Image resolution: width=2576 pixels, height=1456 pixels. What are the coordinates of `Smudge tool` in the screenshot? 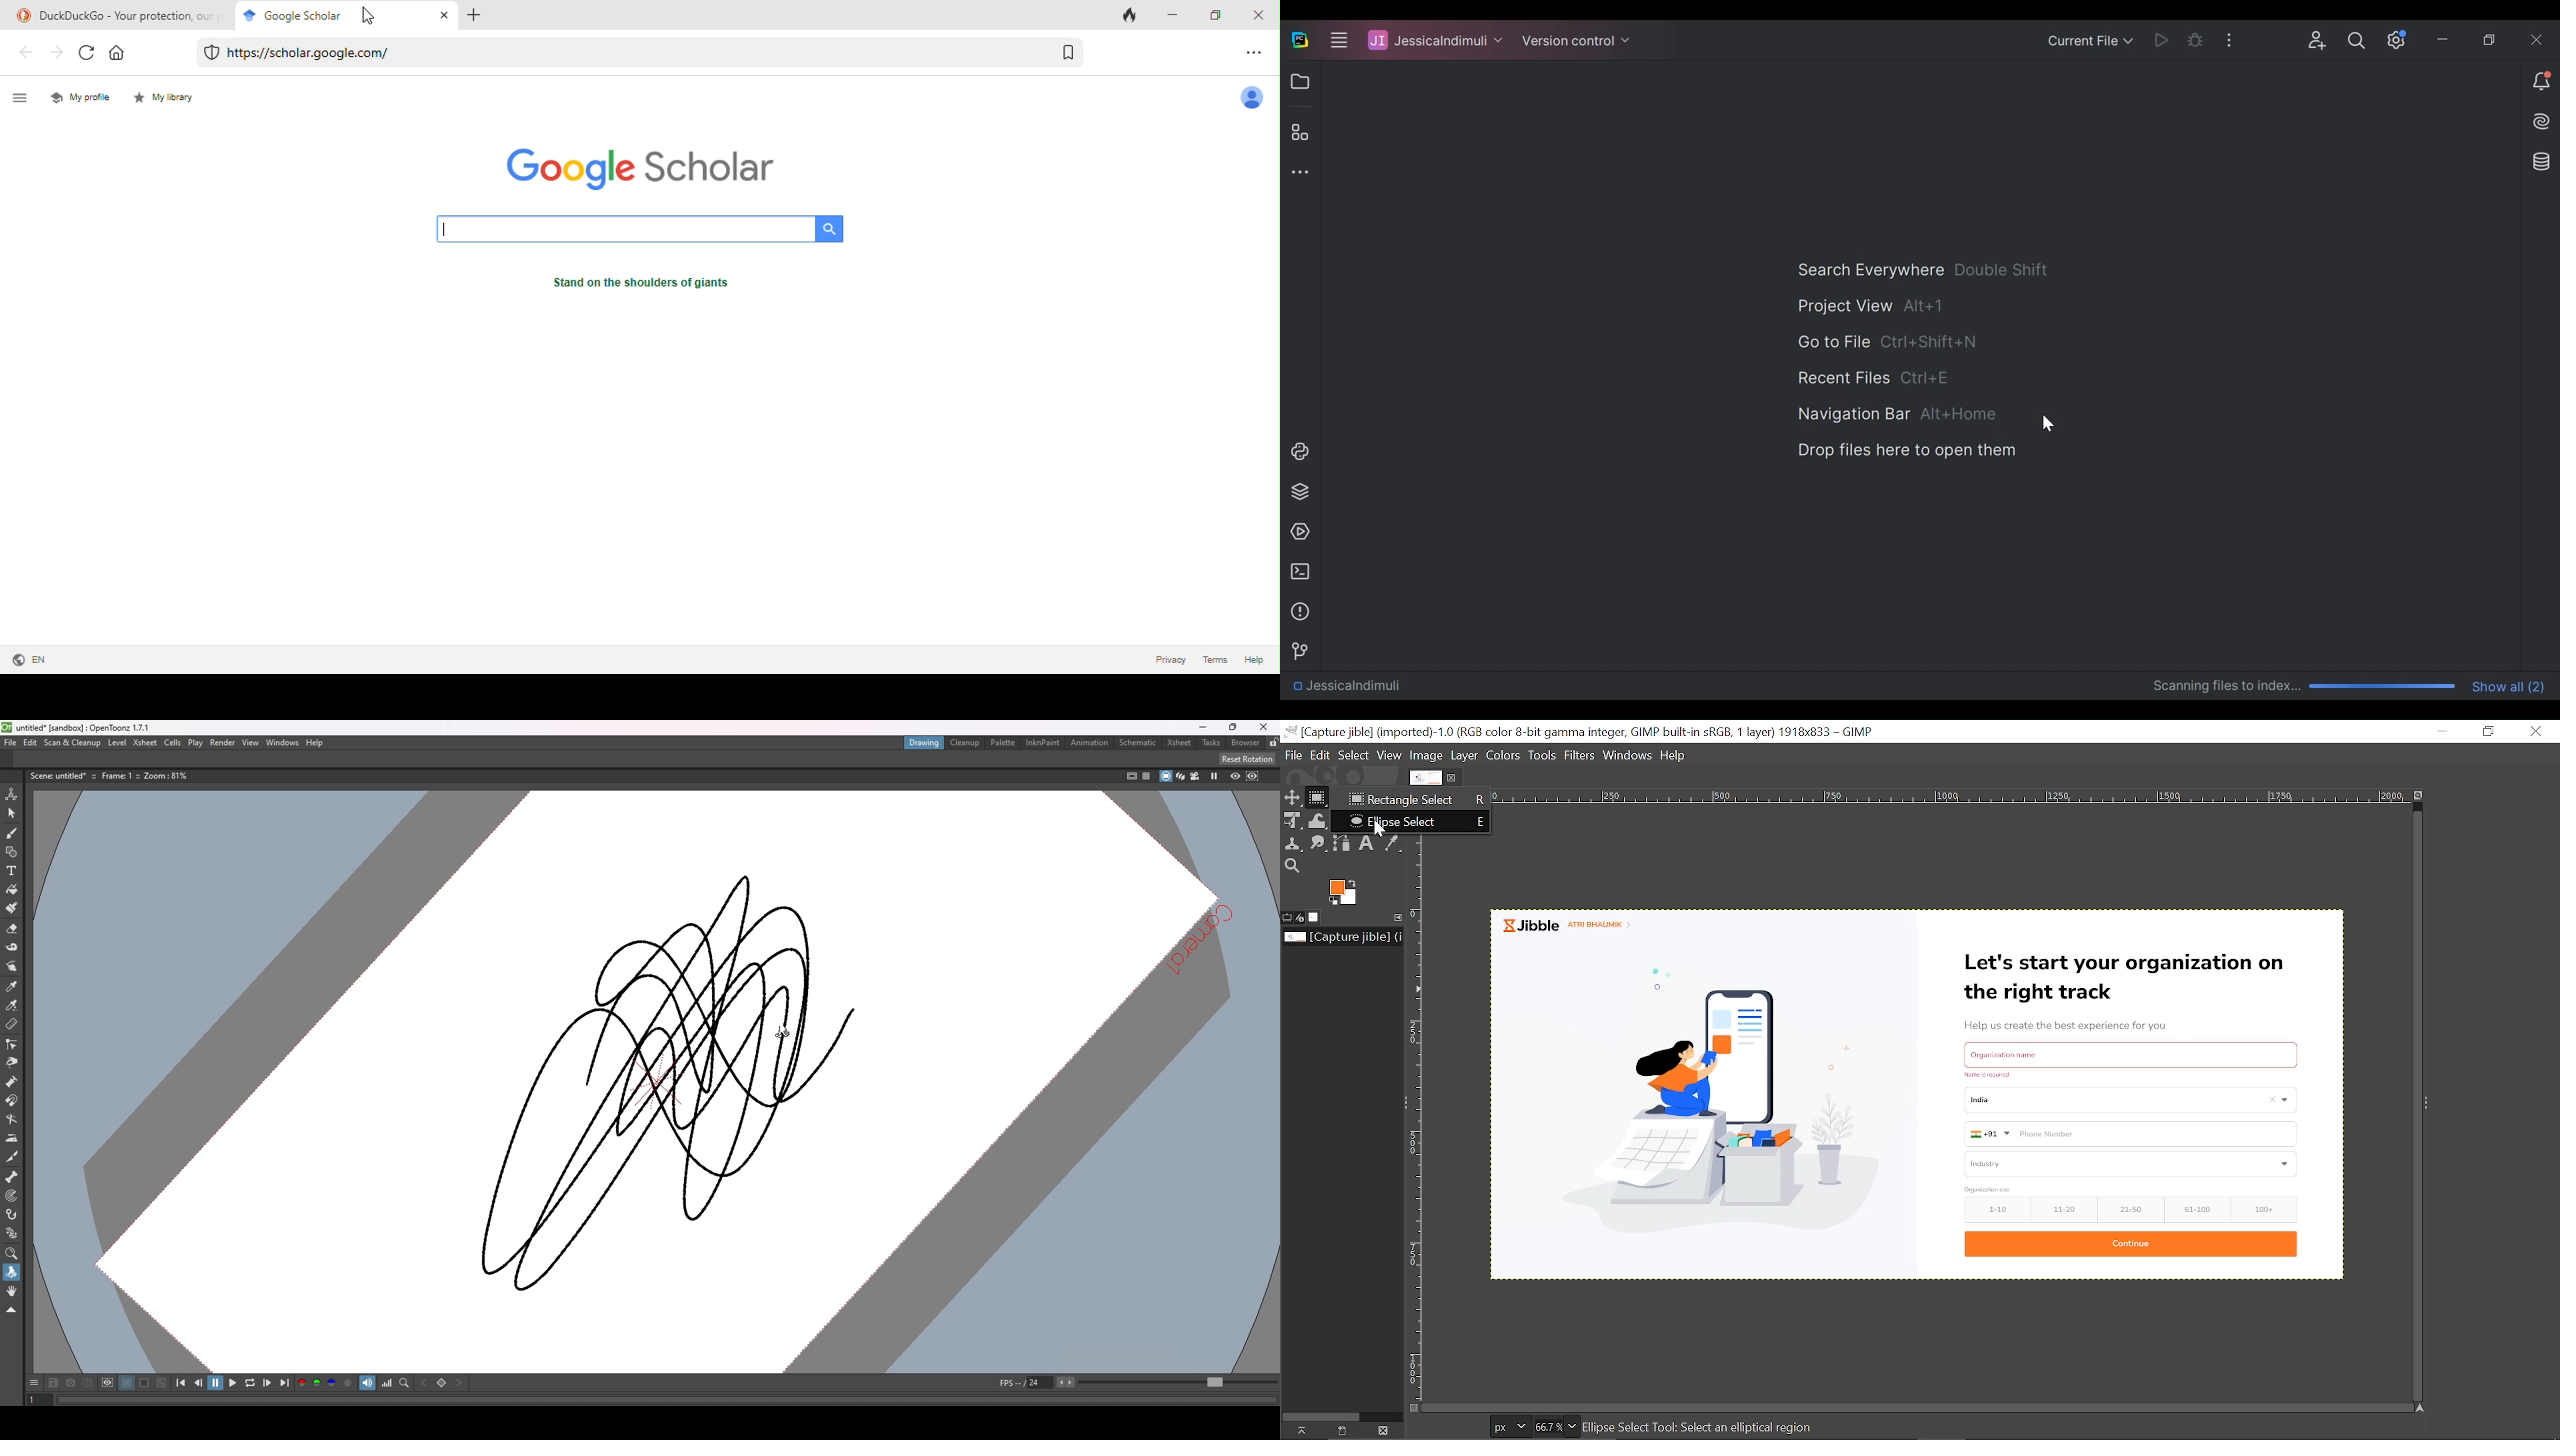 It's located at (1320, 843).